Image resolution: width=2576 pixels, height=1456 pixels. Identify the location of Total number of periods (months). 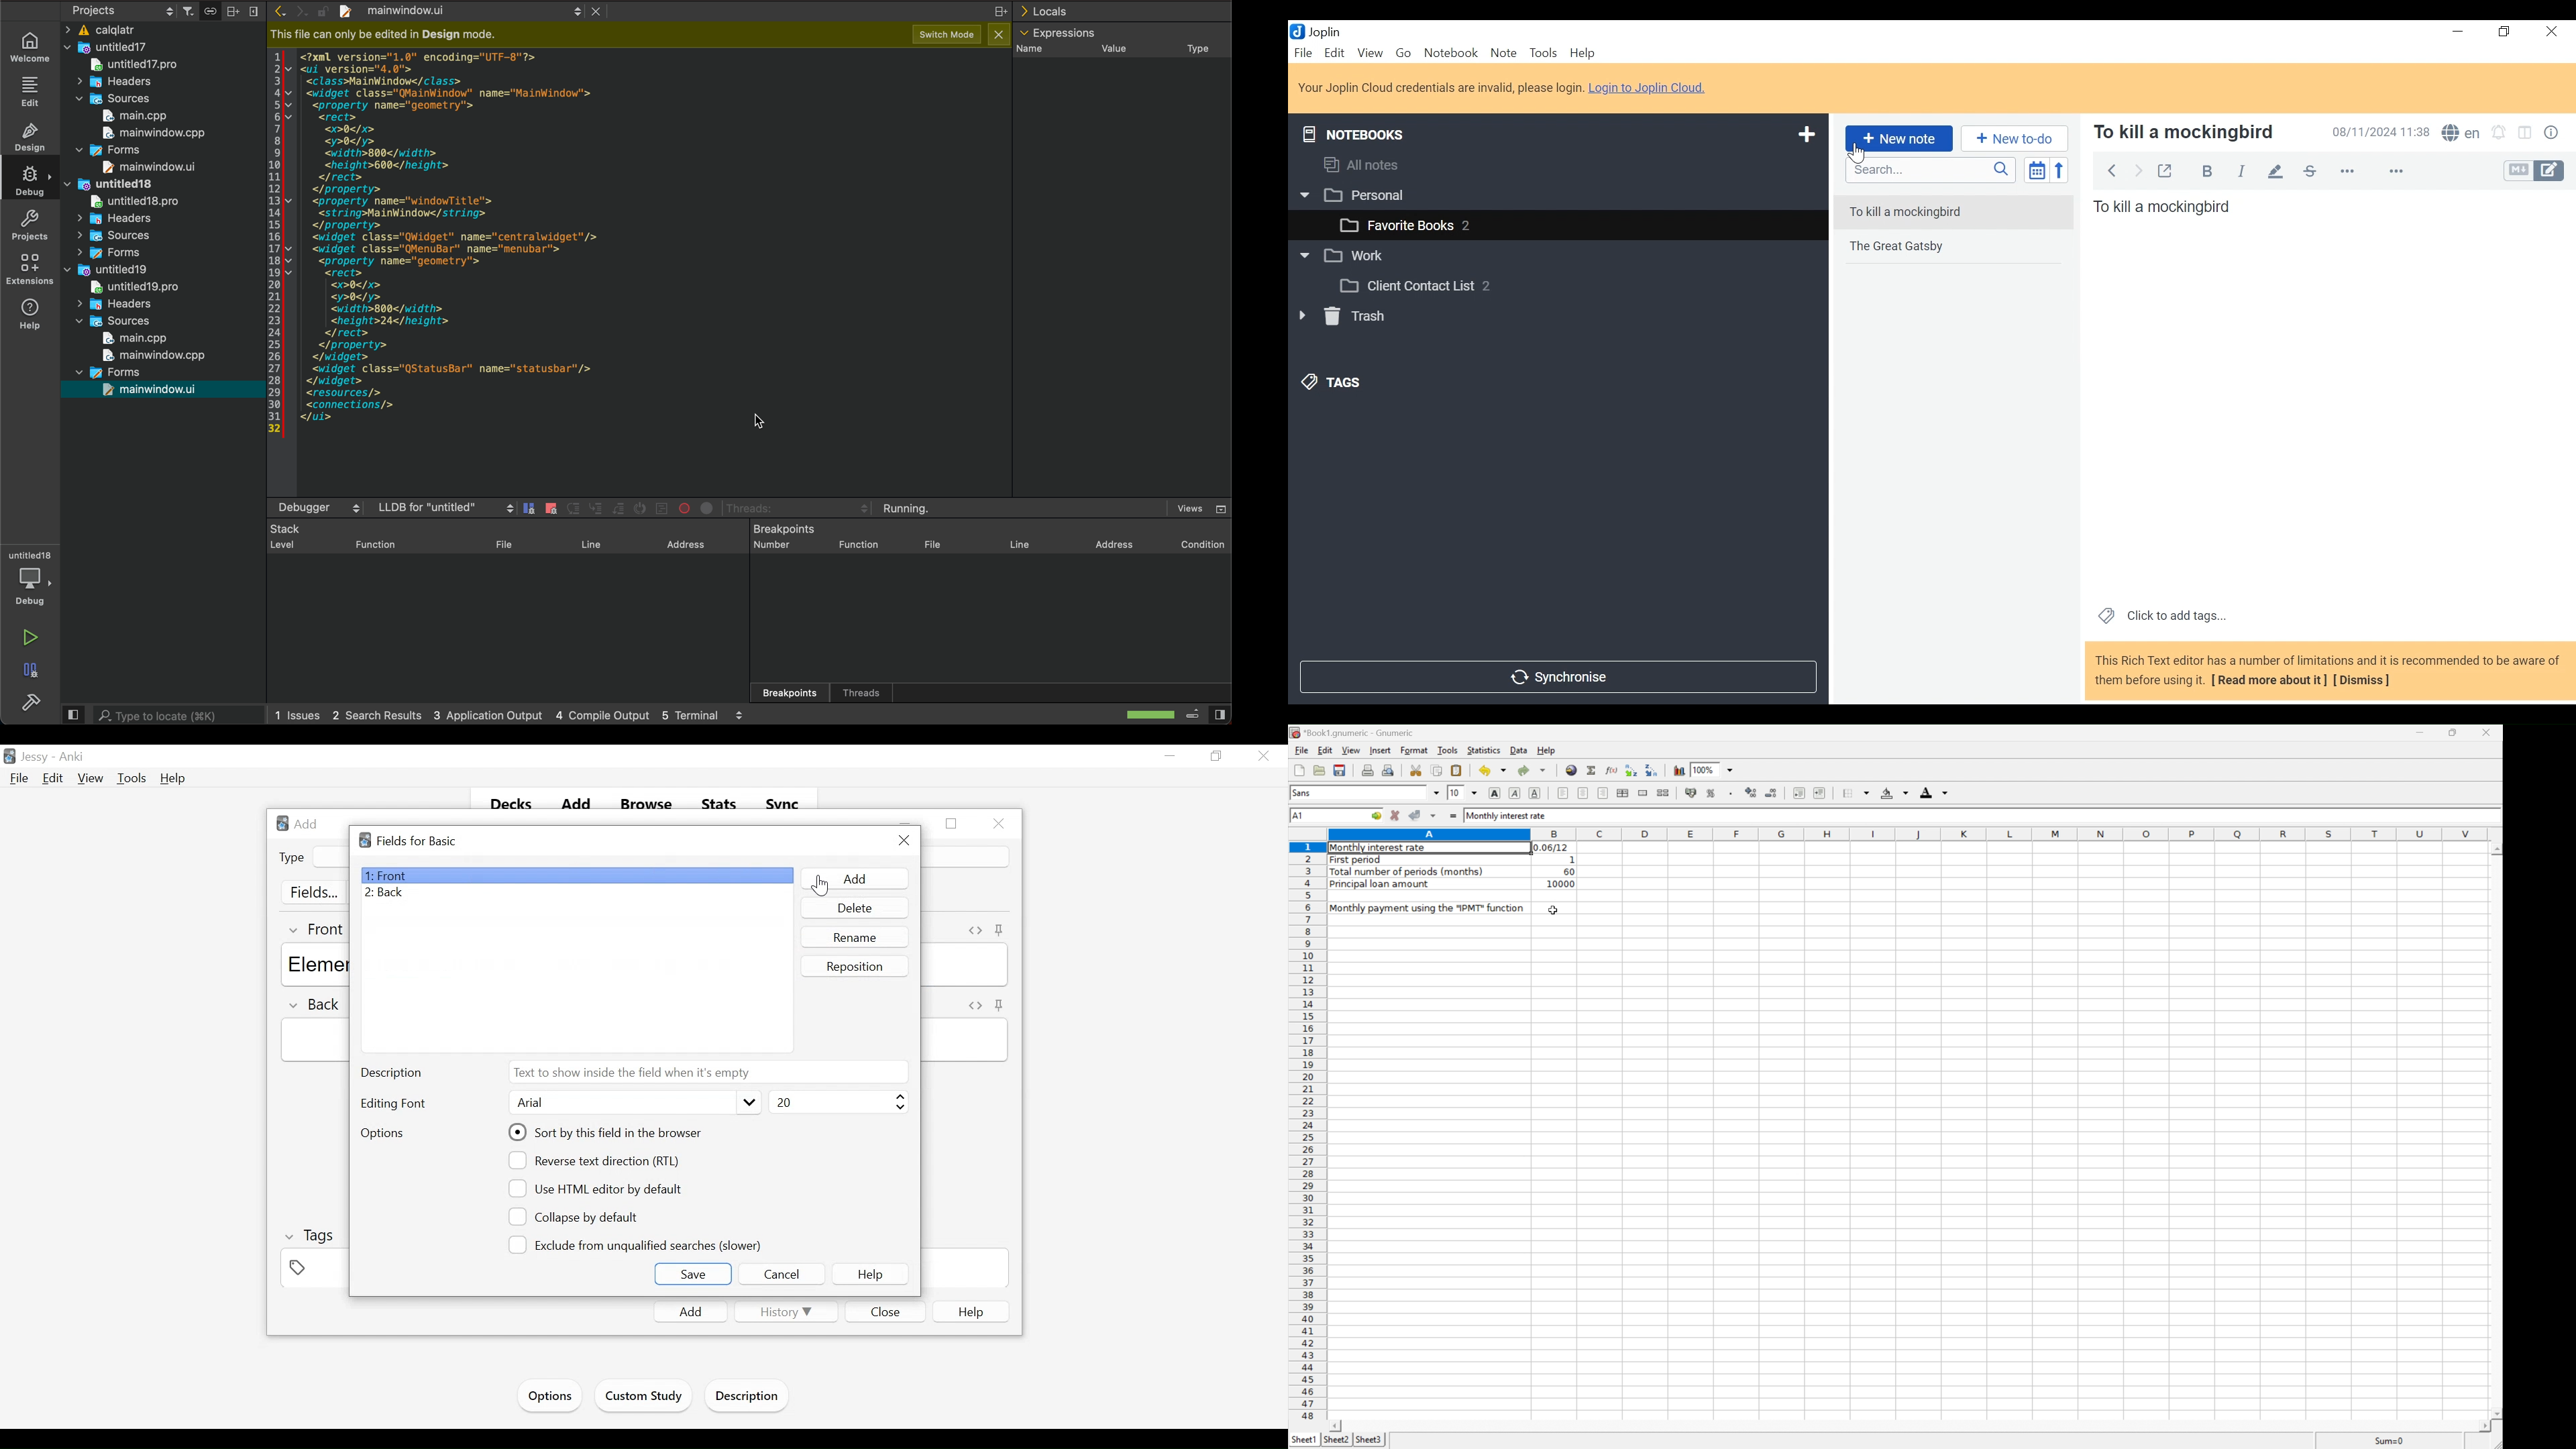
(1409, 872).